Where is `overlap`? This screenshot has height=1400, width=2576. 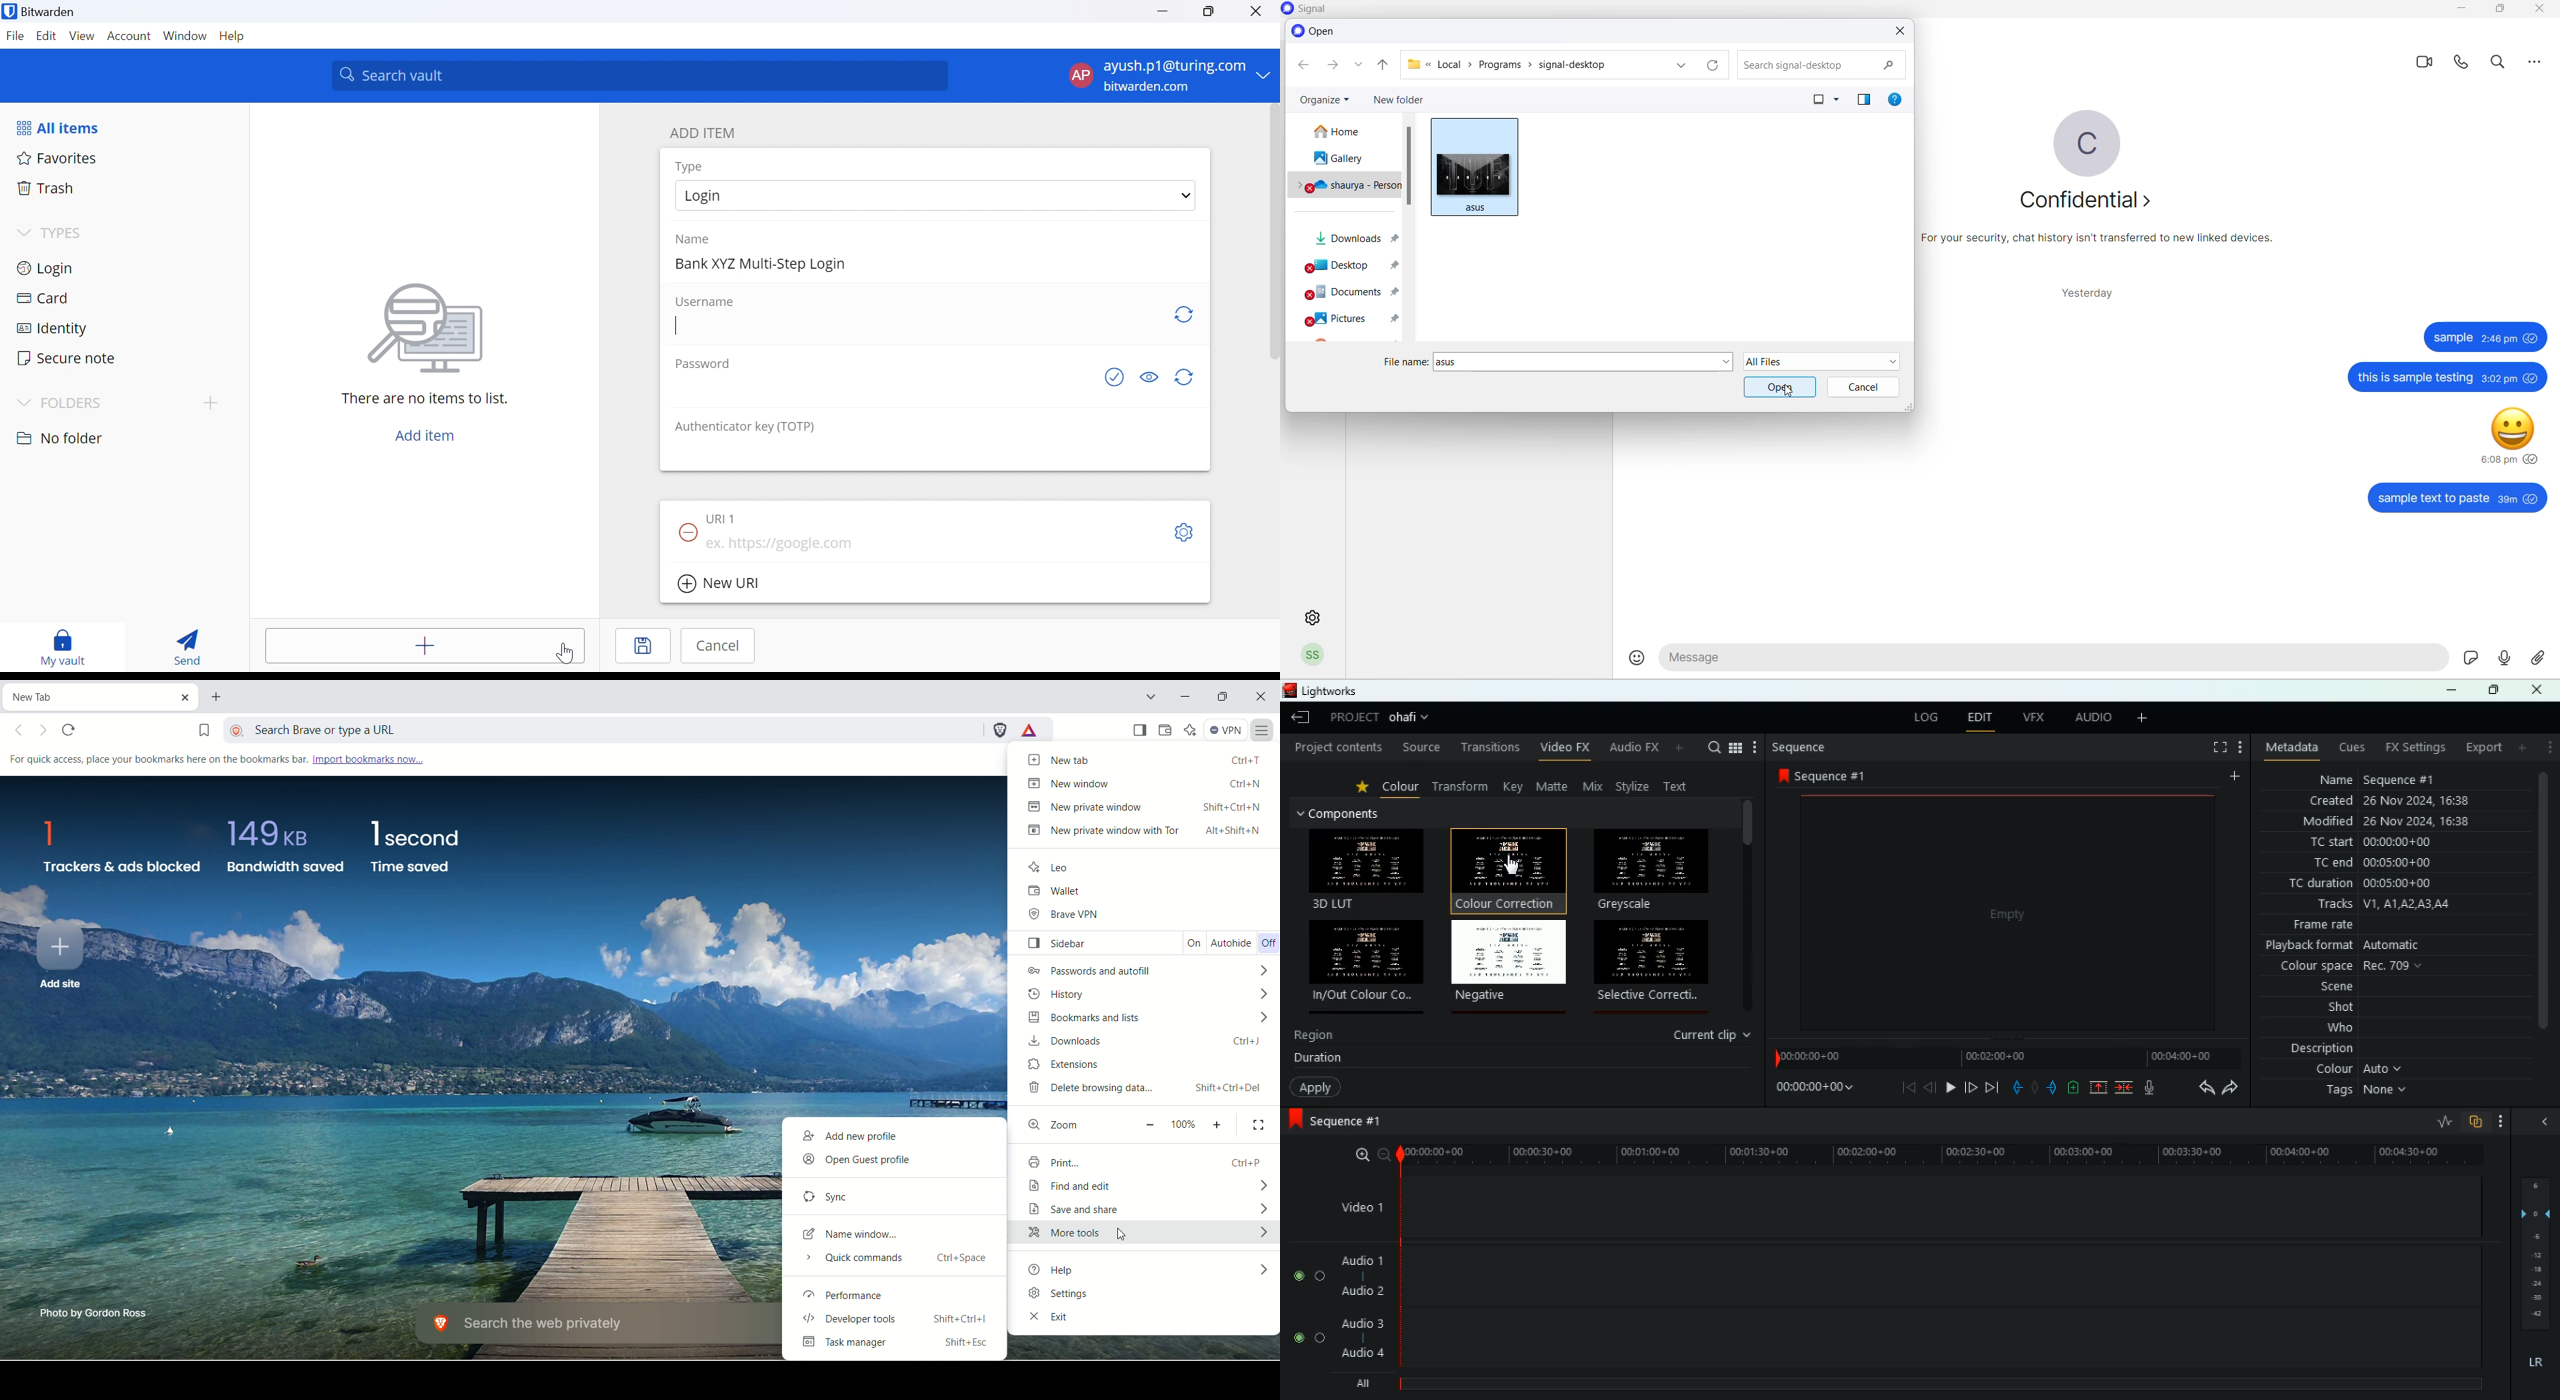 overlap is located at coordinates (2474, 1122).